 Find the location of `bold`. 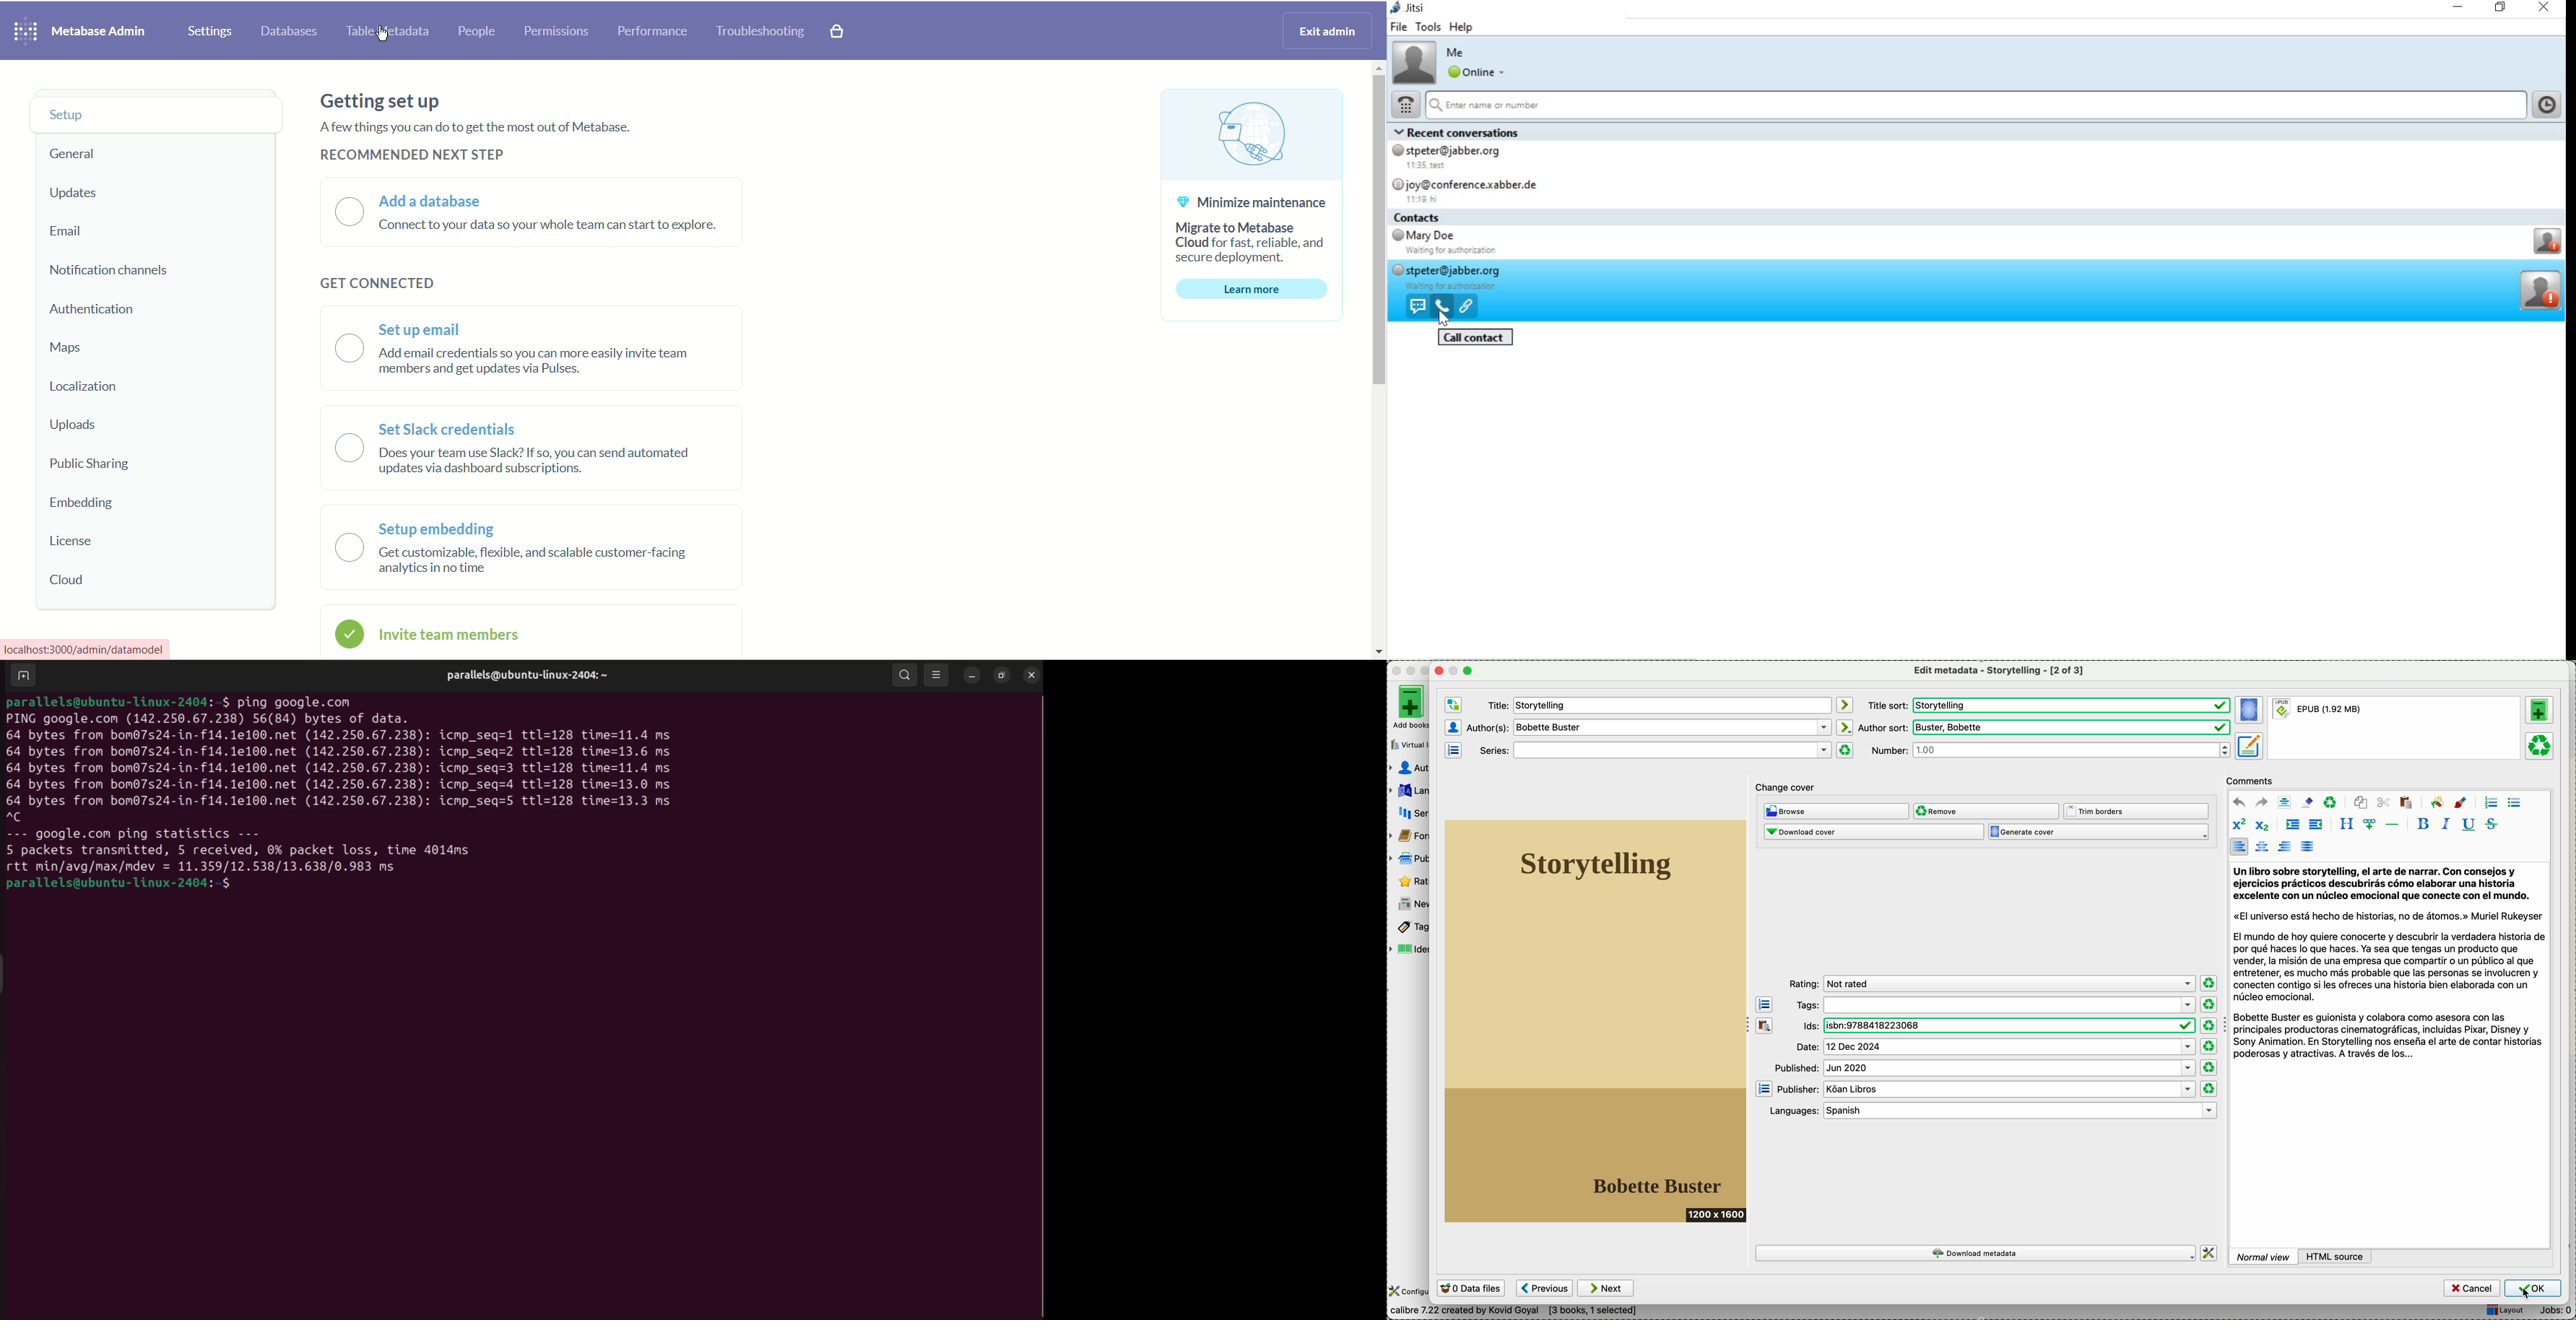

bold is located at coordinates (2424, 824).